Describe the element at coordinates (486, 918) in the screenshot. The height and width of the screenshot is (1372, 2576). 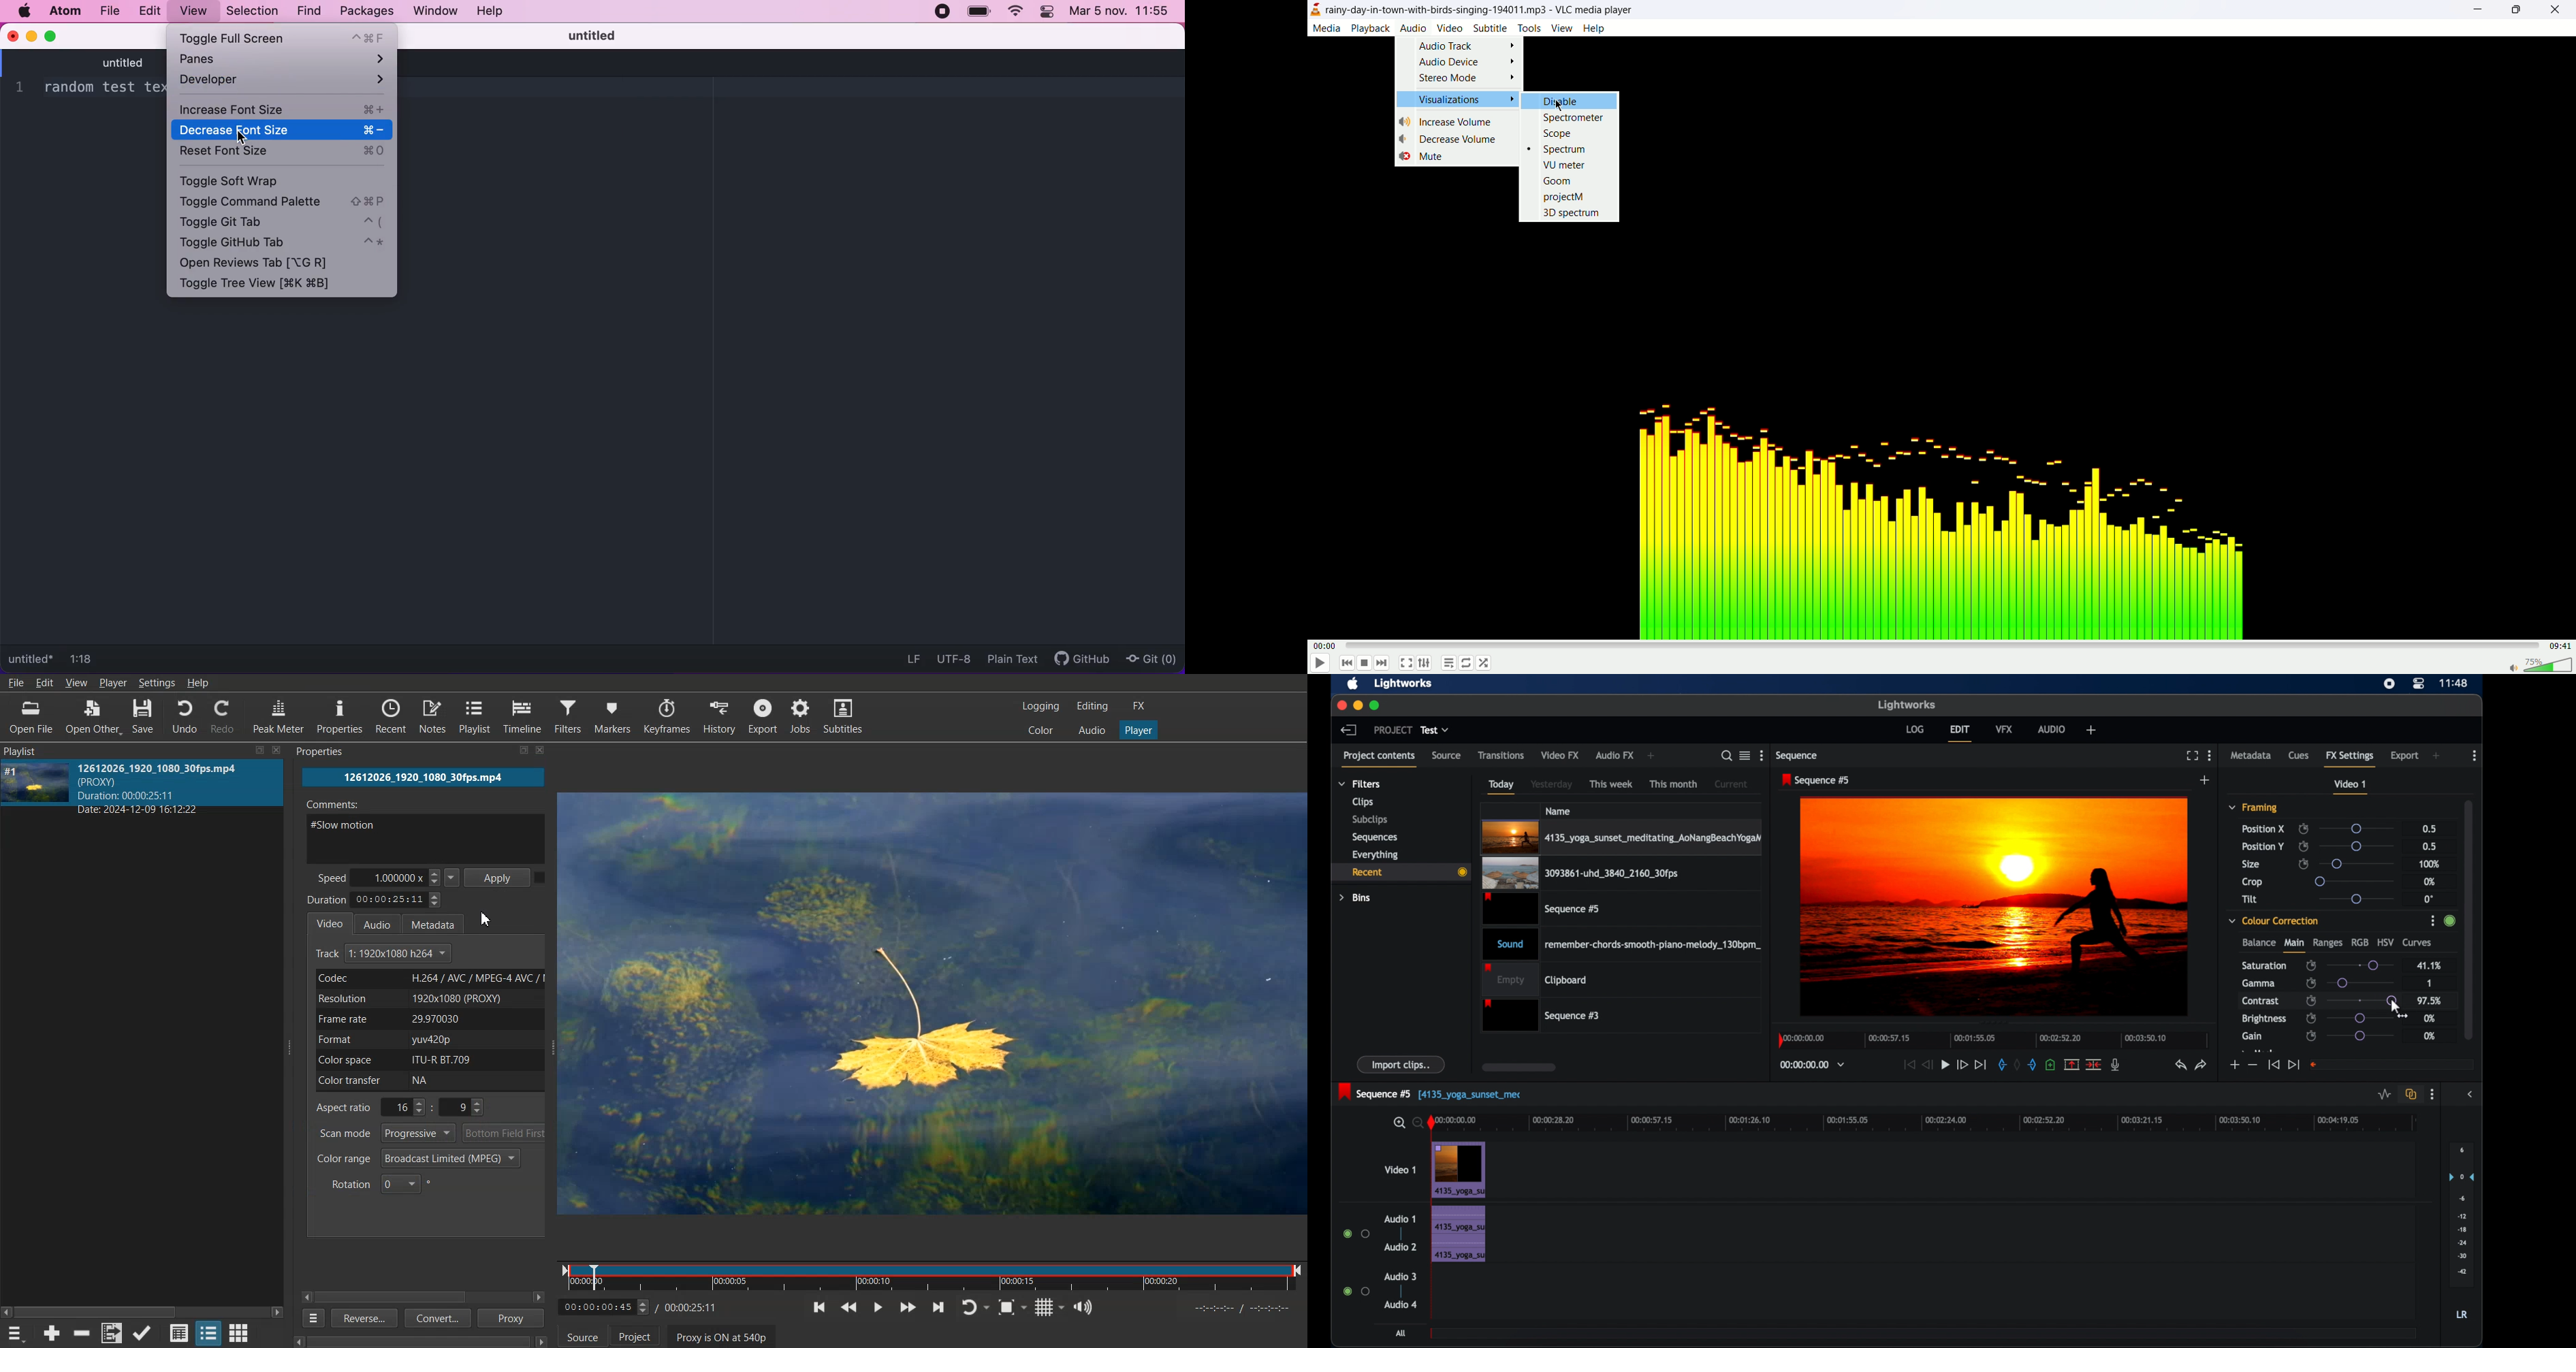
I see `Cursor` at that location.